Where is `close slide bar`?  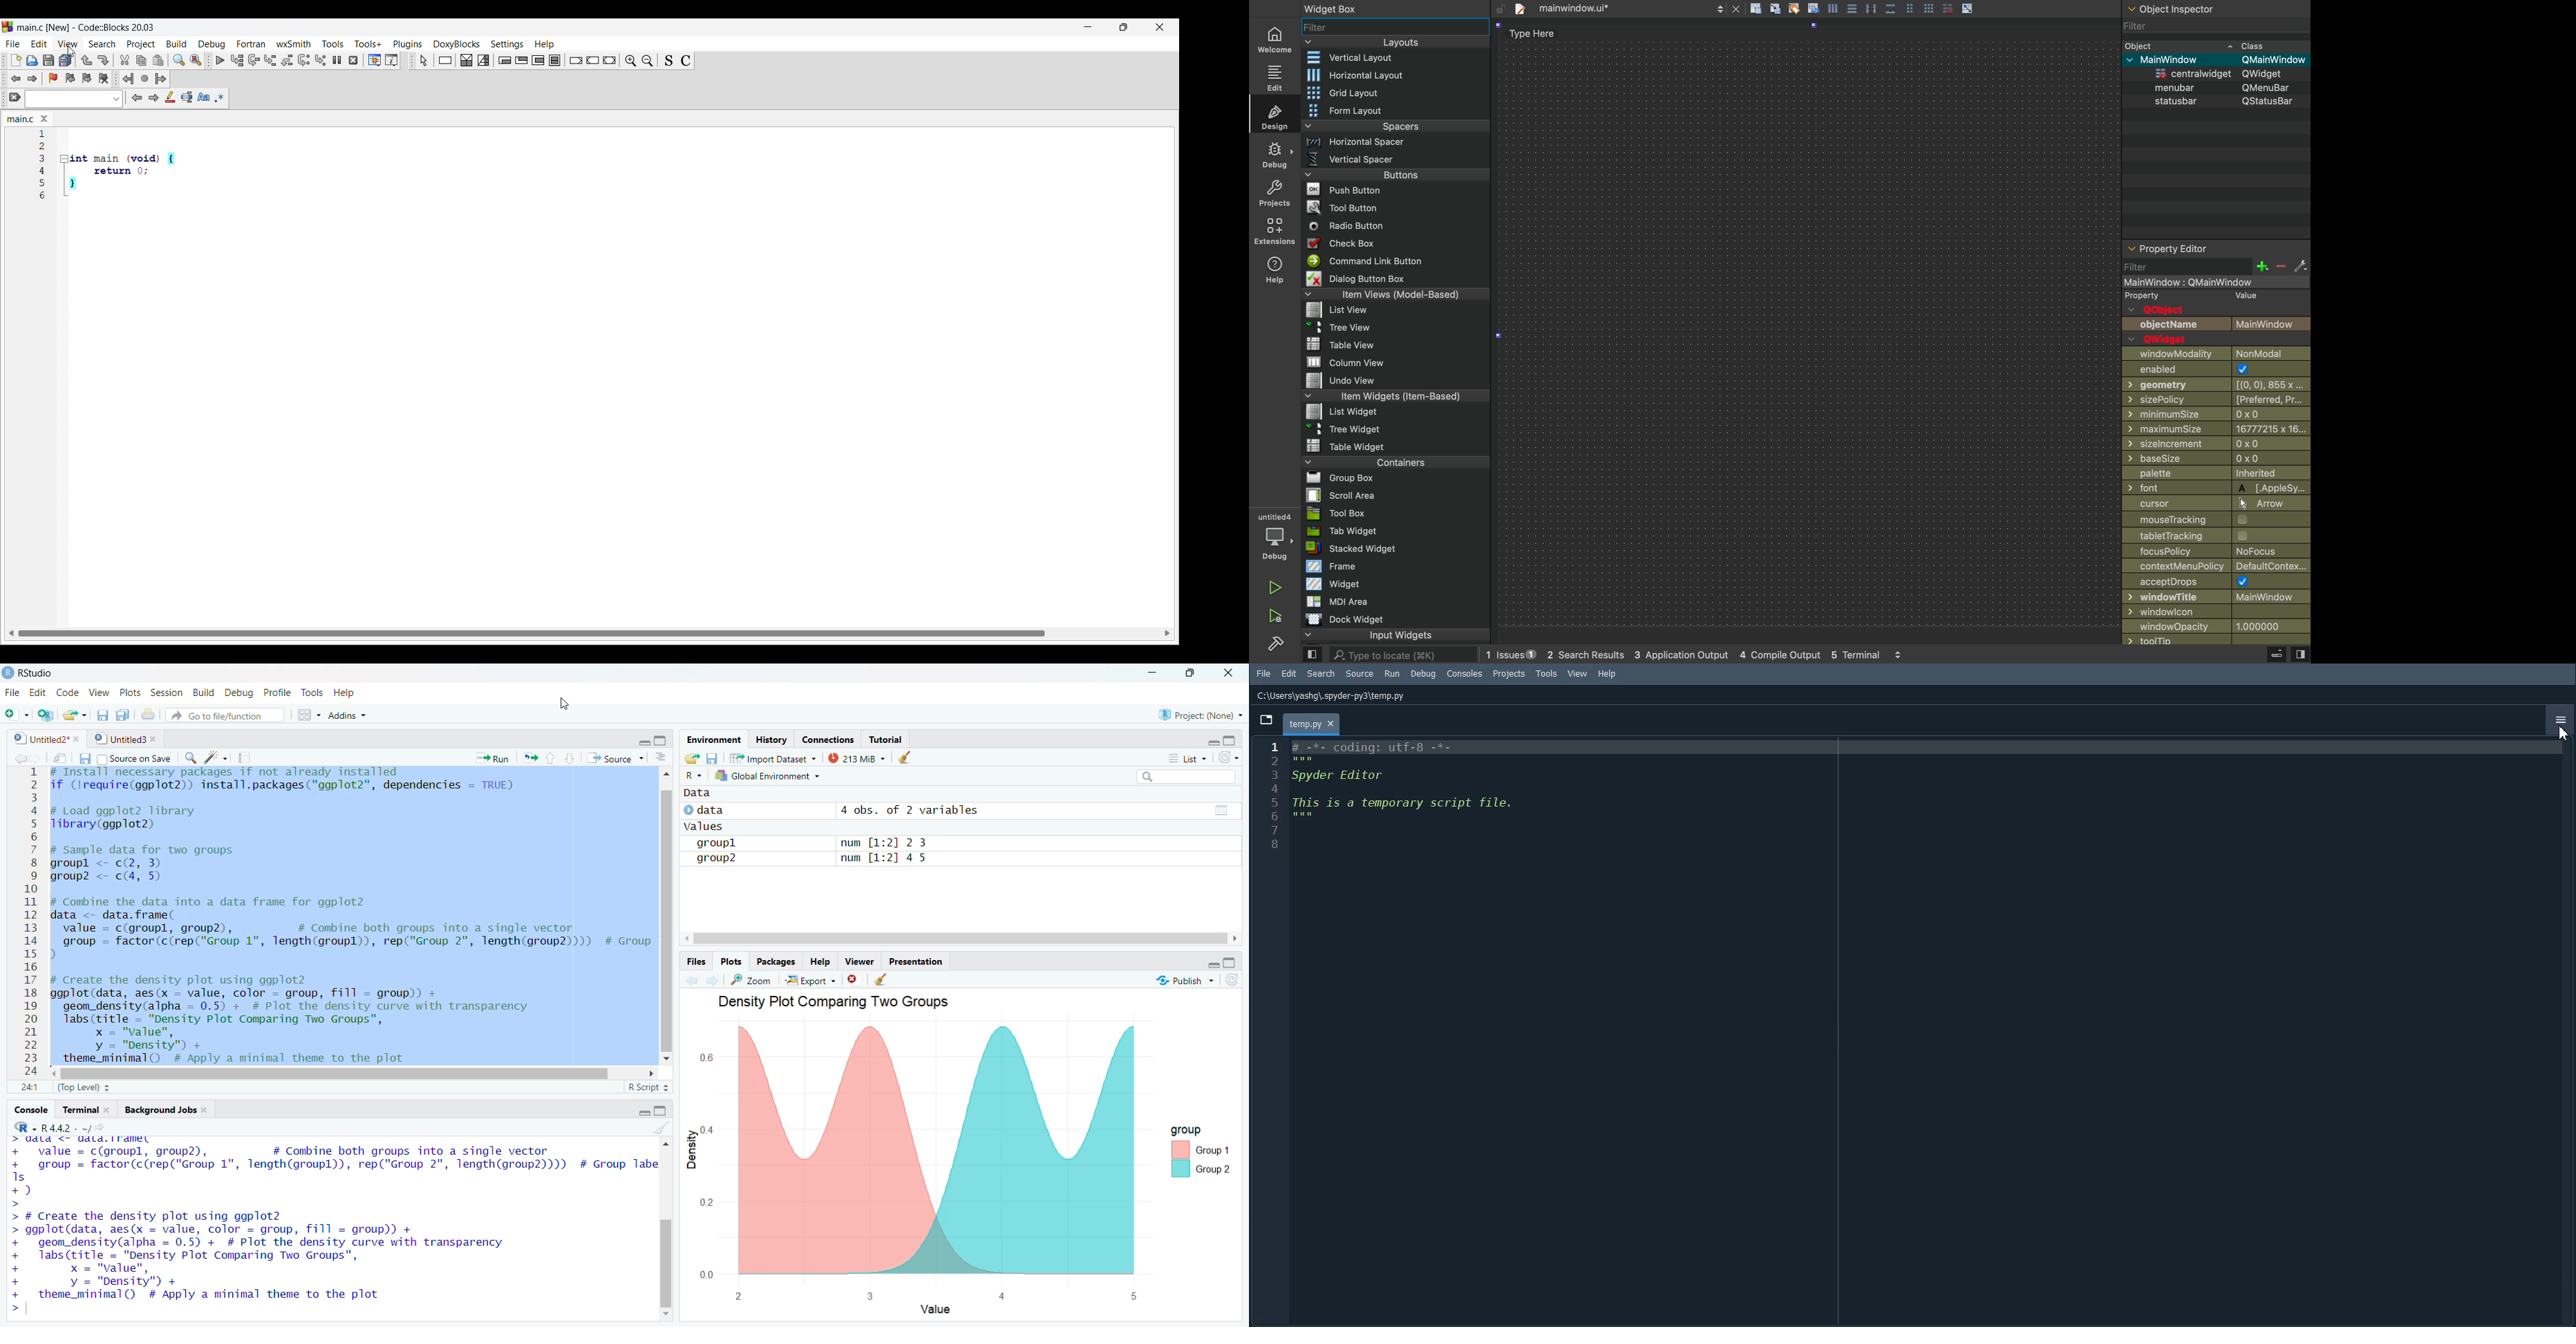
close slide bar is located at coordinates (800, 939).